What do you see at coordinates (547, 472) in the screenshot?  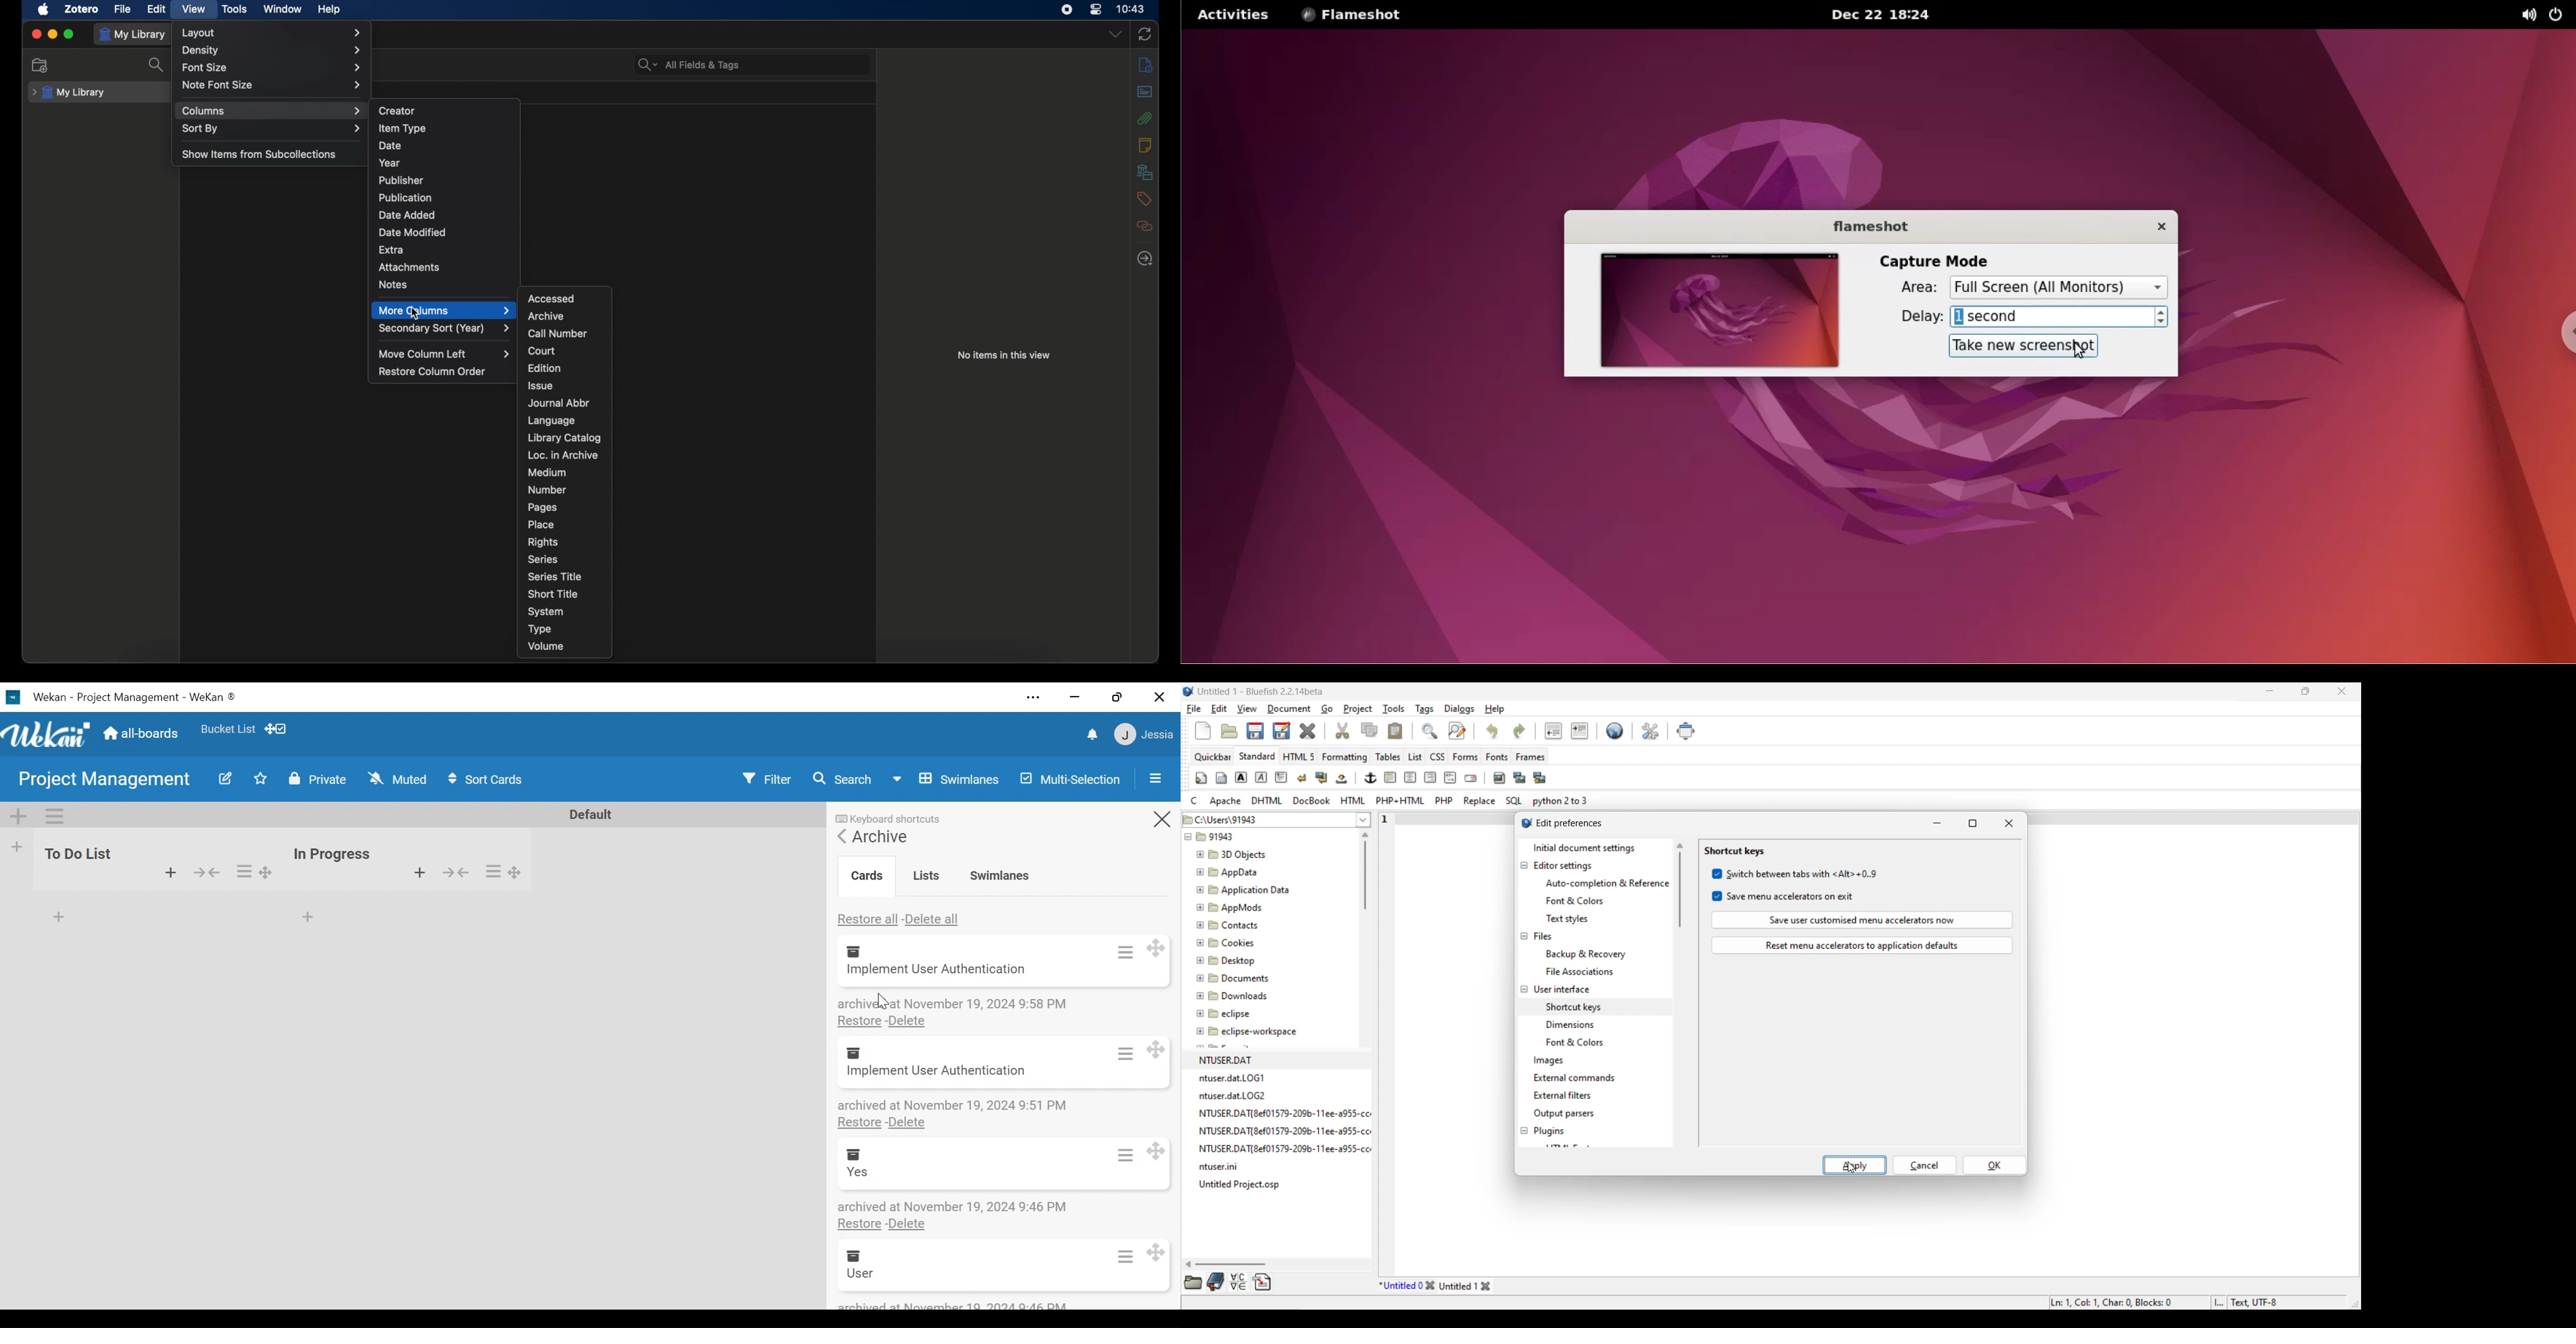 I see `medium` at bounding box center [547, 472].